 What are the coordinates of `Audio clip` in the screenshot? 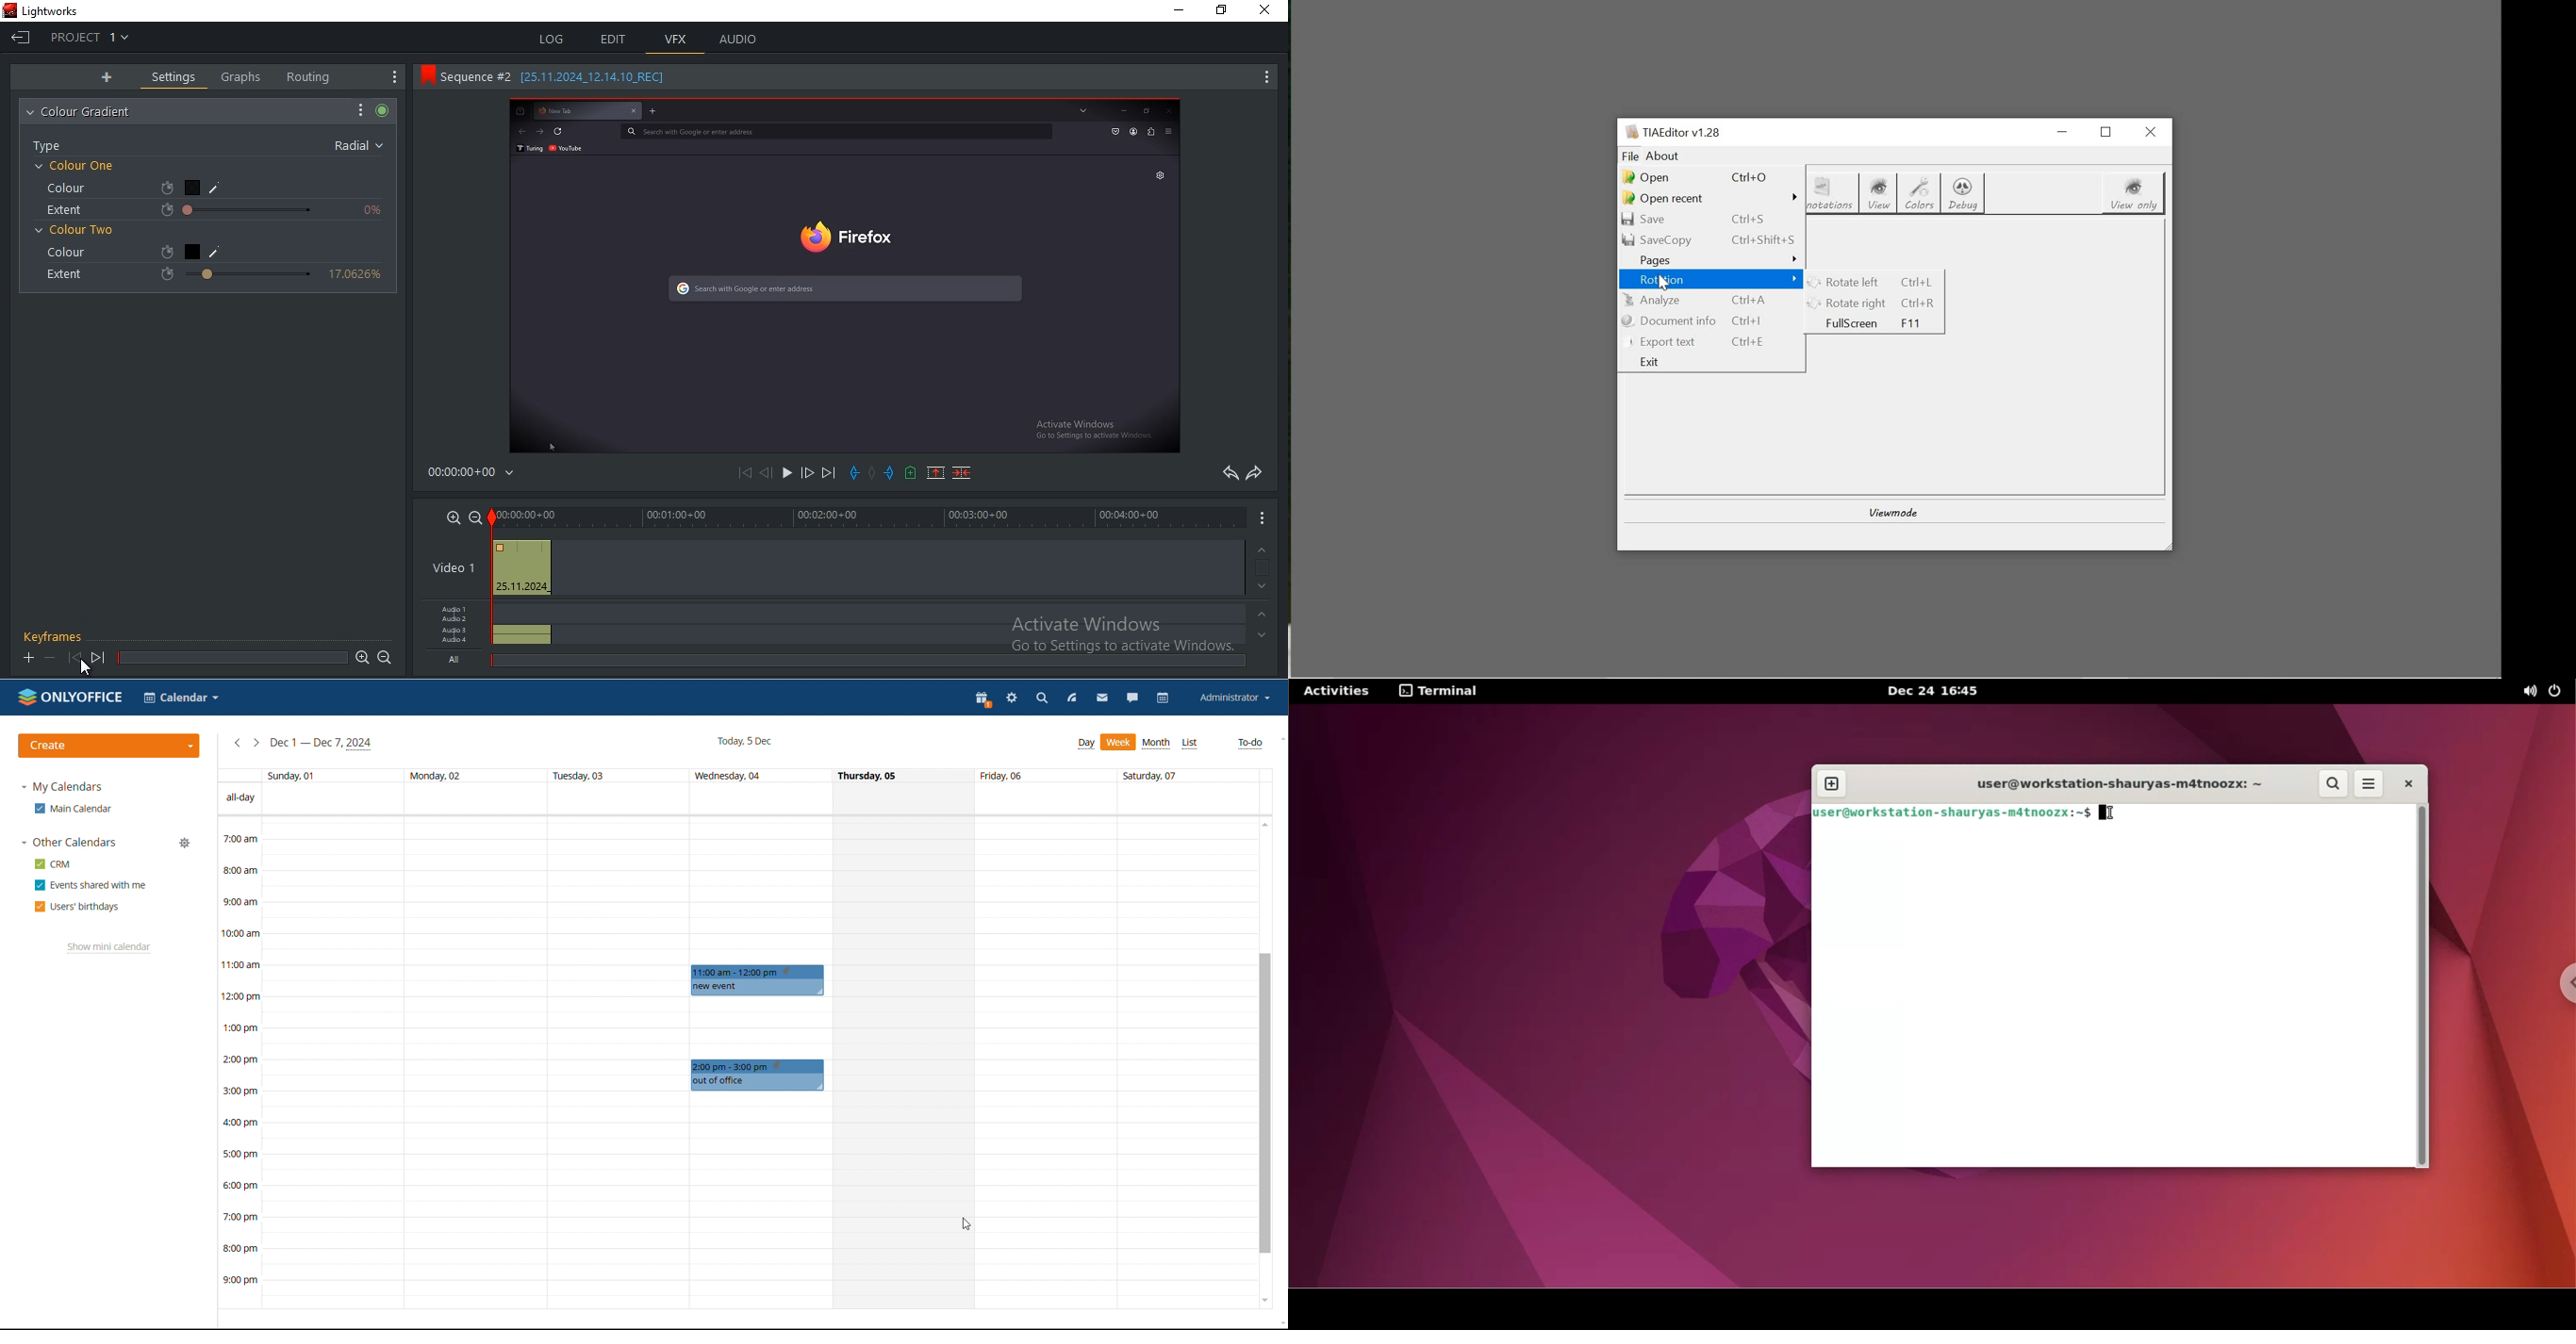 It's located at (523, 629).